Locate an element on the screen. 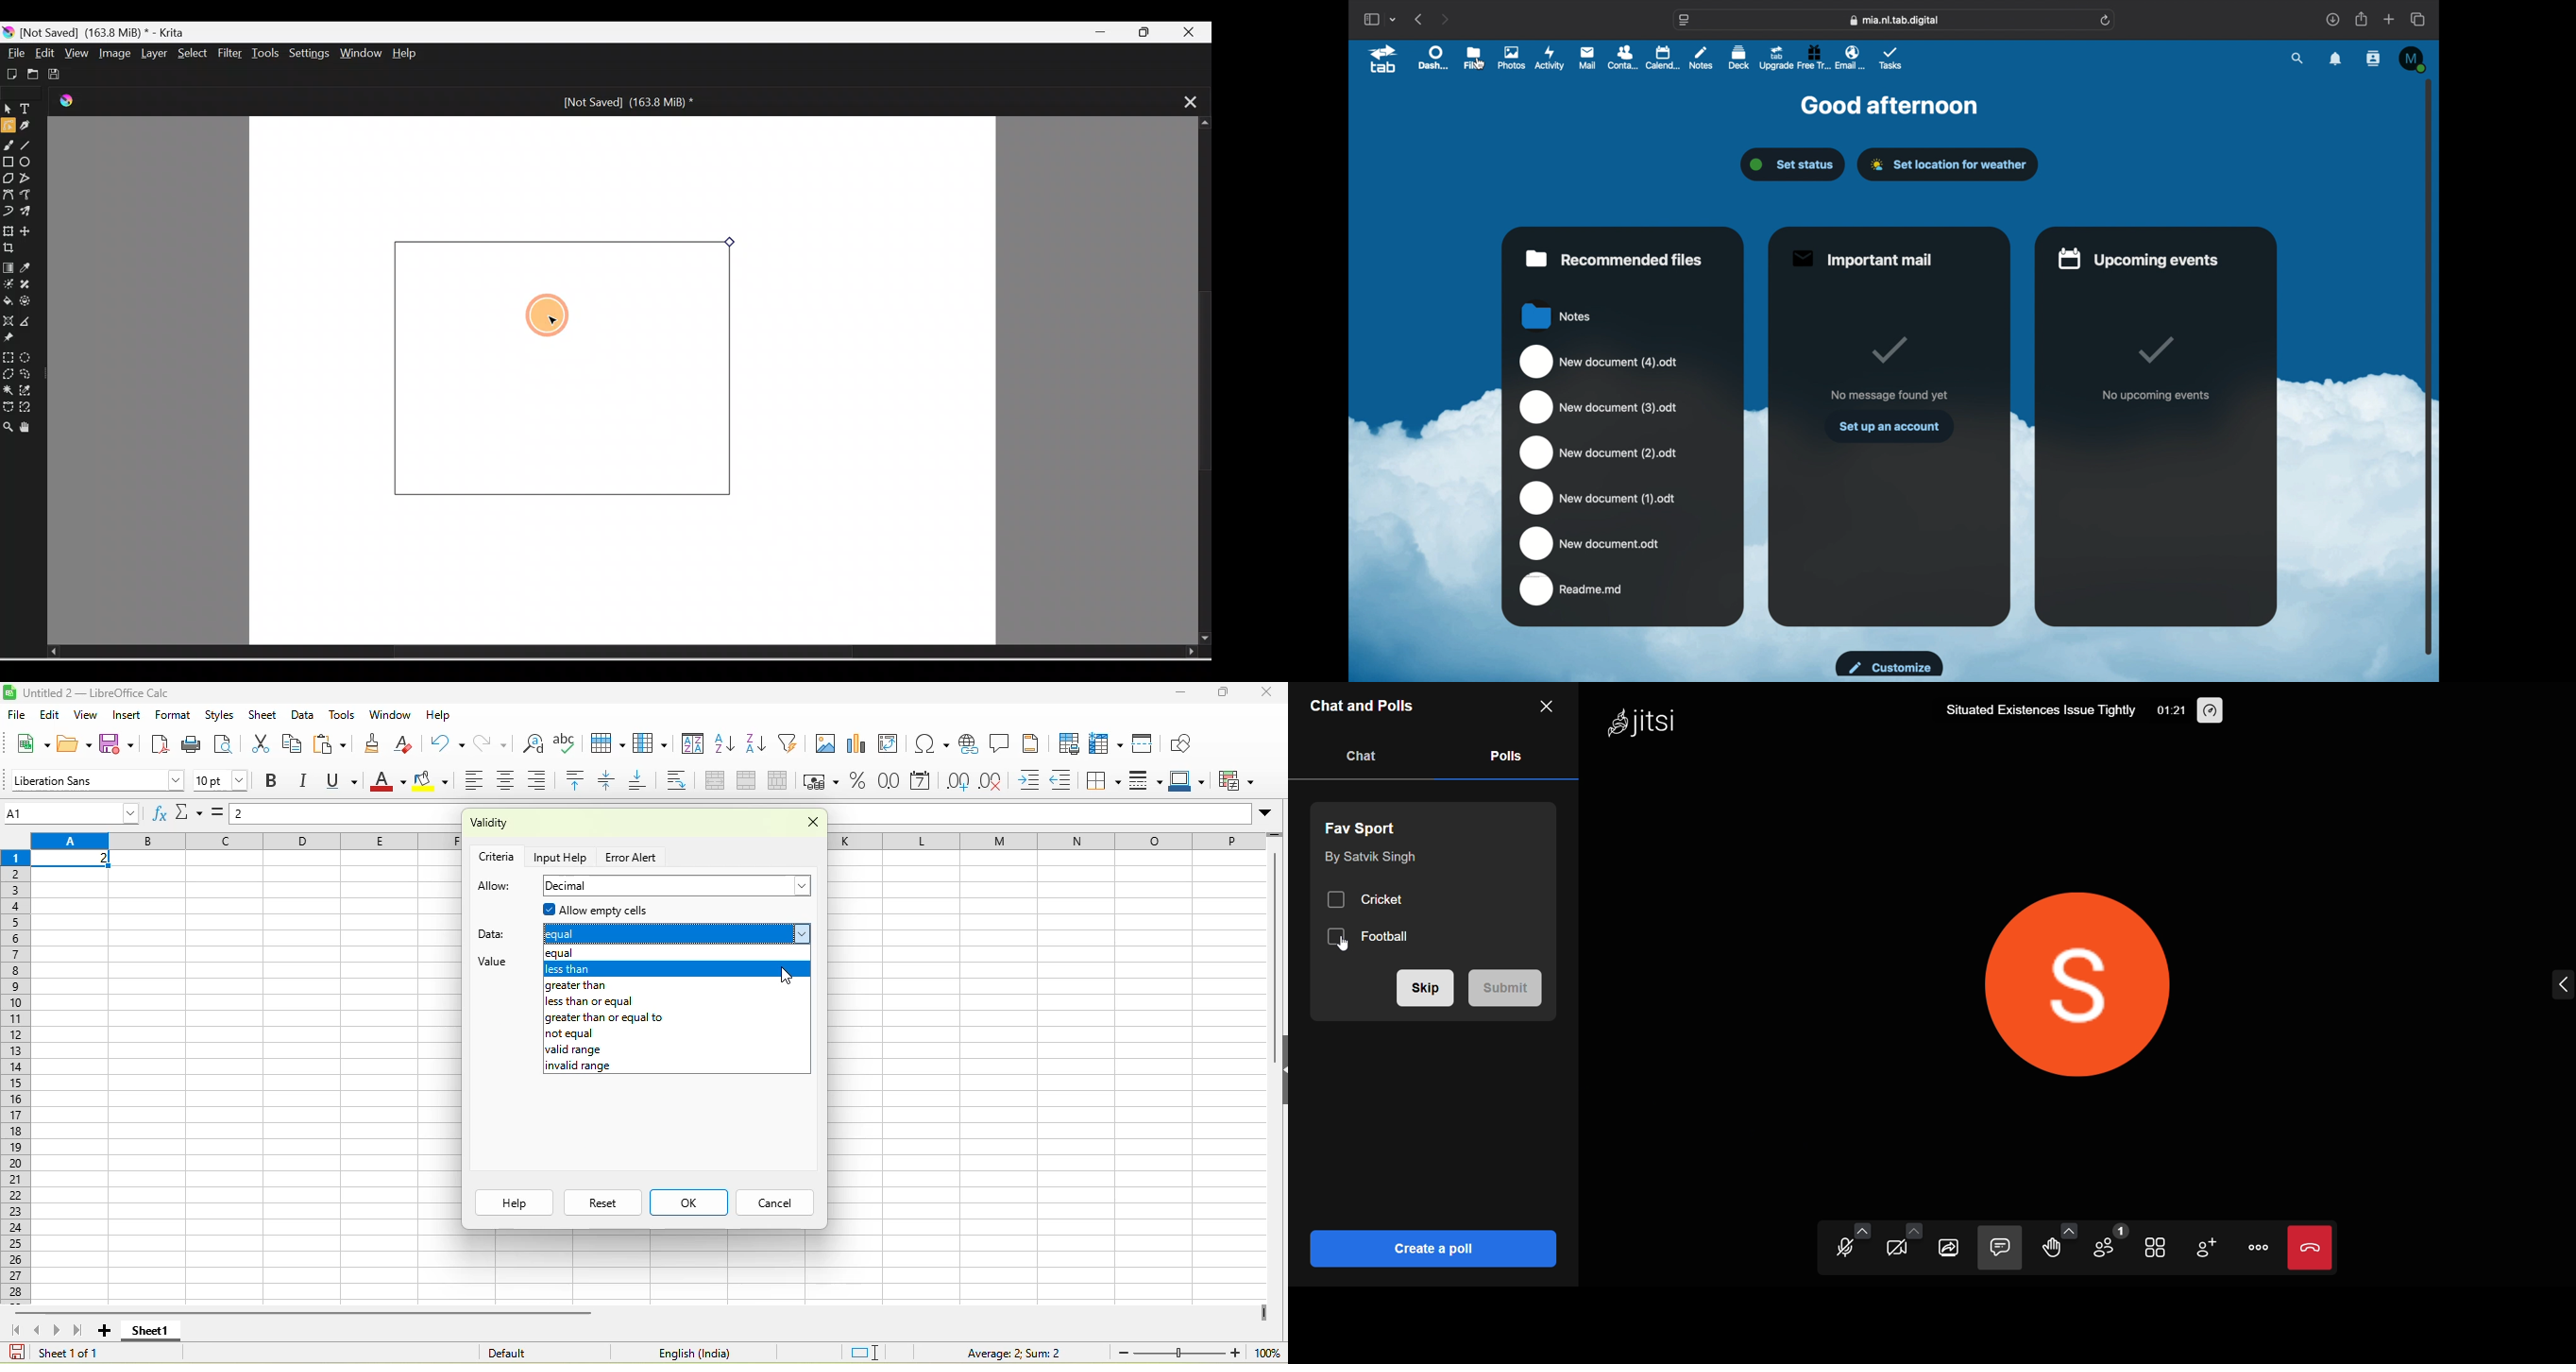  Layer is located at coordinates (152, 54).